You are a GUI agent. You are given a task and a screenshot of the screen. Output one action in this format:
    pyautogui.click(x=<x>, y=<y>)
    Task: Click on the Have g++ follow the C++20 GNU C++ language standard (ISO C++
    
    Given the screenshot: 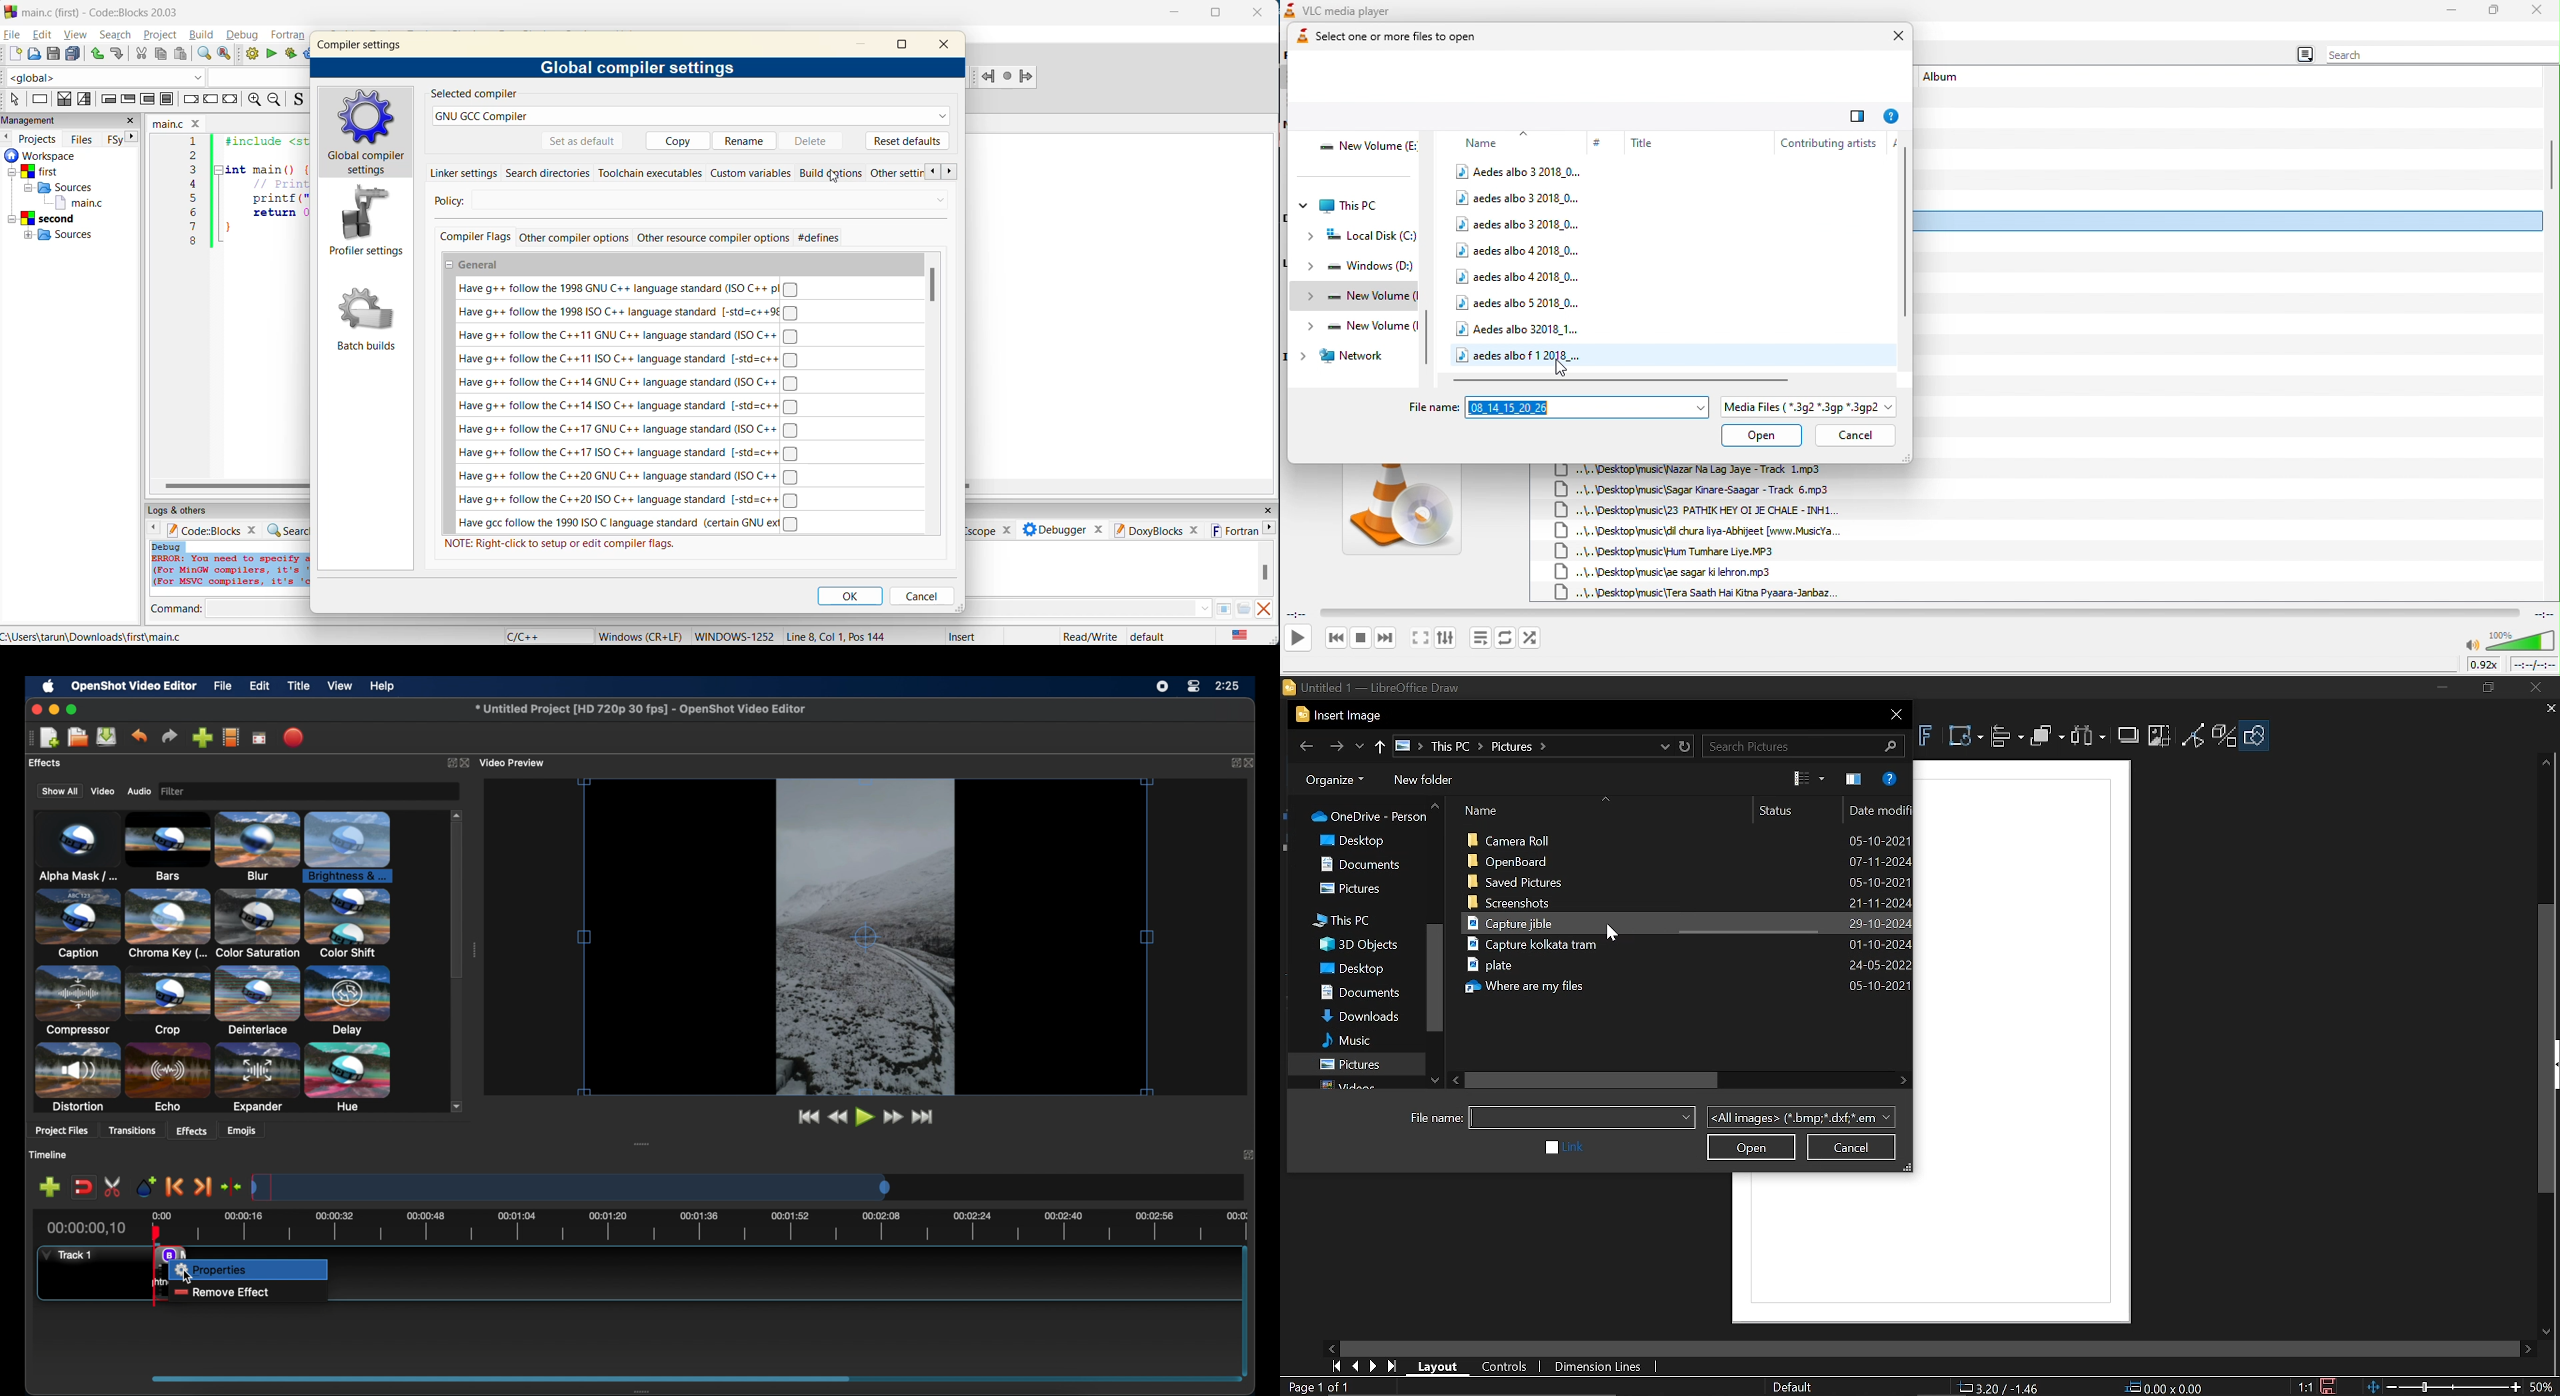 What is the action you would take?
    pyautogui.click(x=629, y=477)
    